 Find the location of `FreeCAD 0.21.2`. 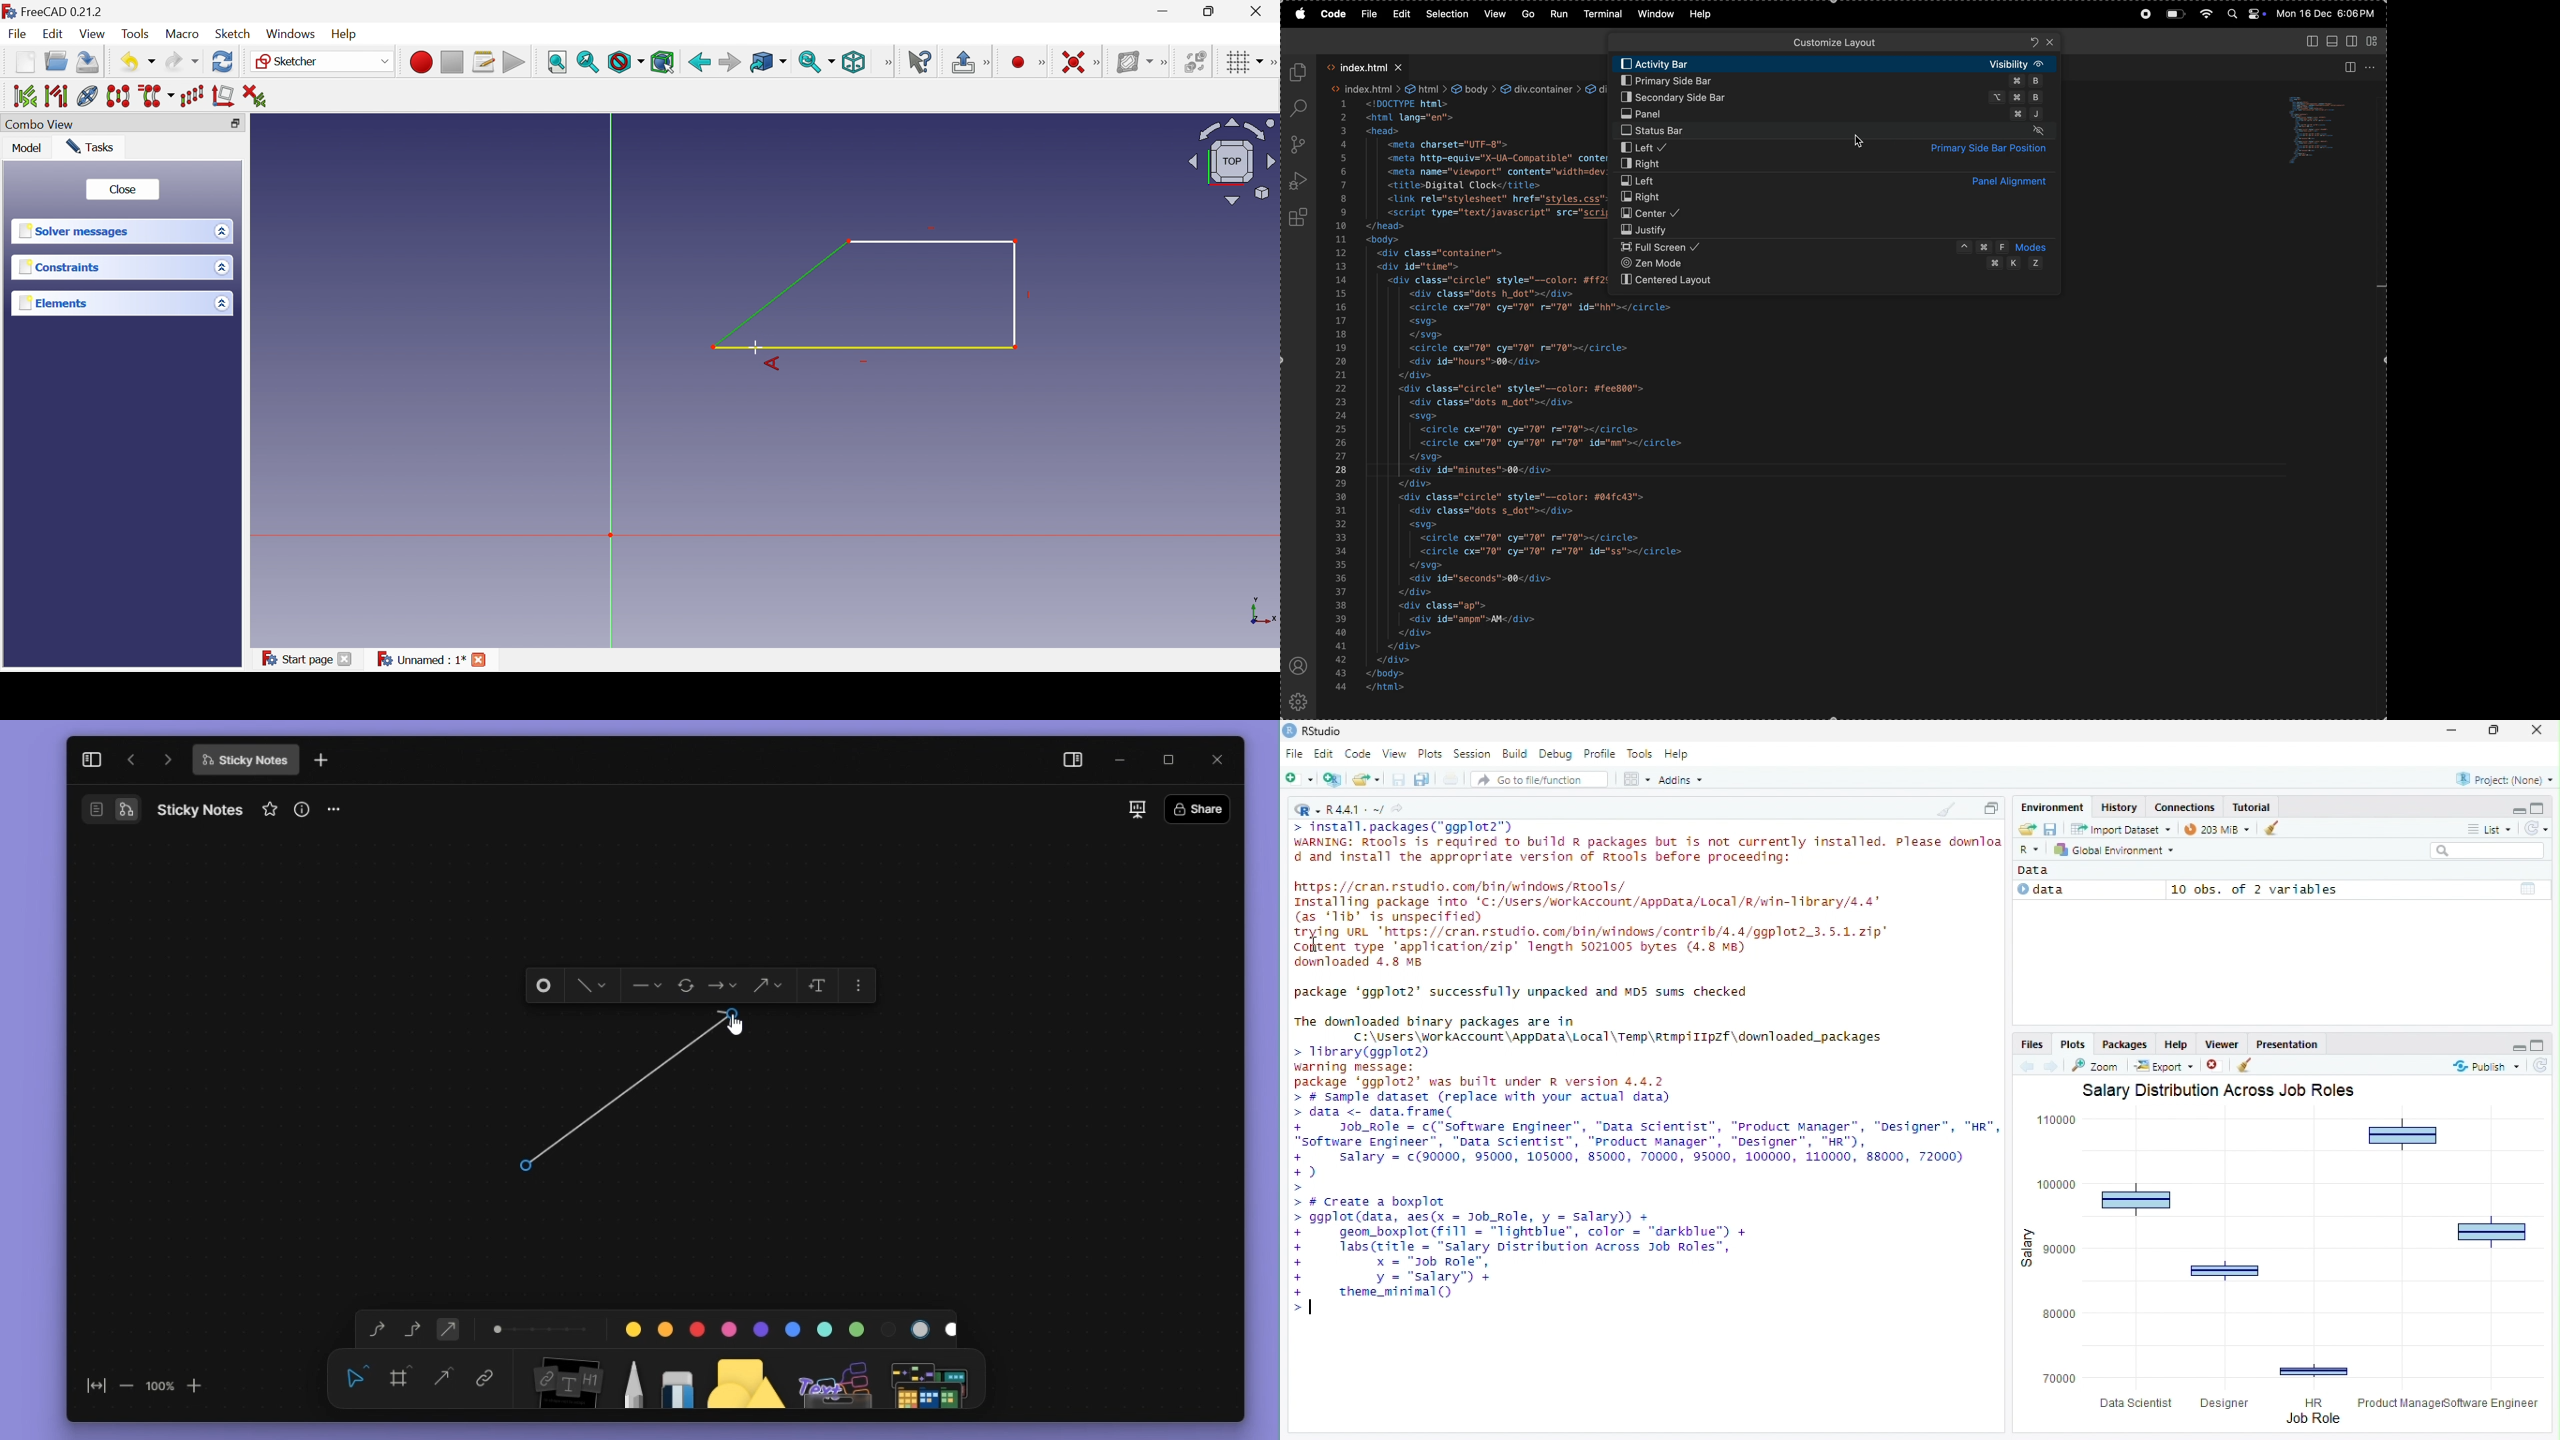

FreeCAD 0.21.2 is located at coordinates (57, 10).